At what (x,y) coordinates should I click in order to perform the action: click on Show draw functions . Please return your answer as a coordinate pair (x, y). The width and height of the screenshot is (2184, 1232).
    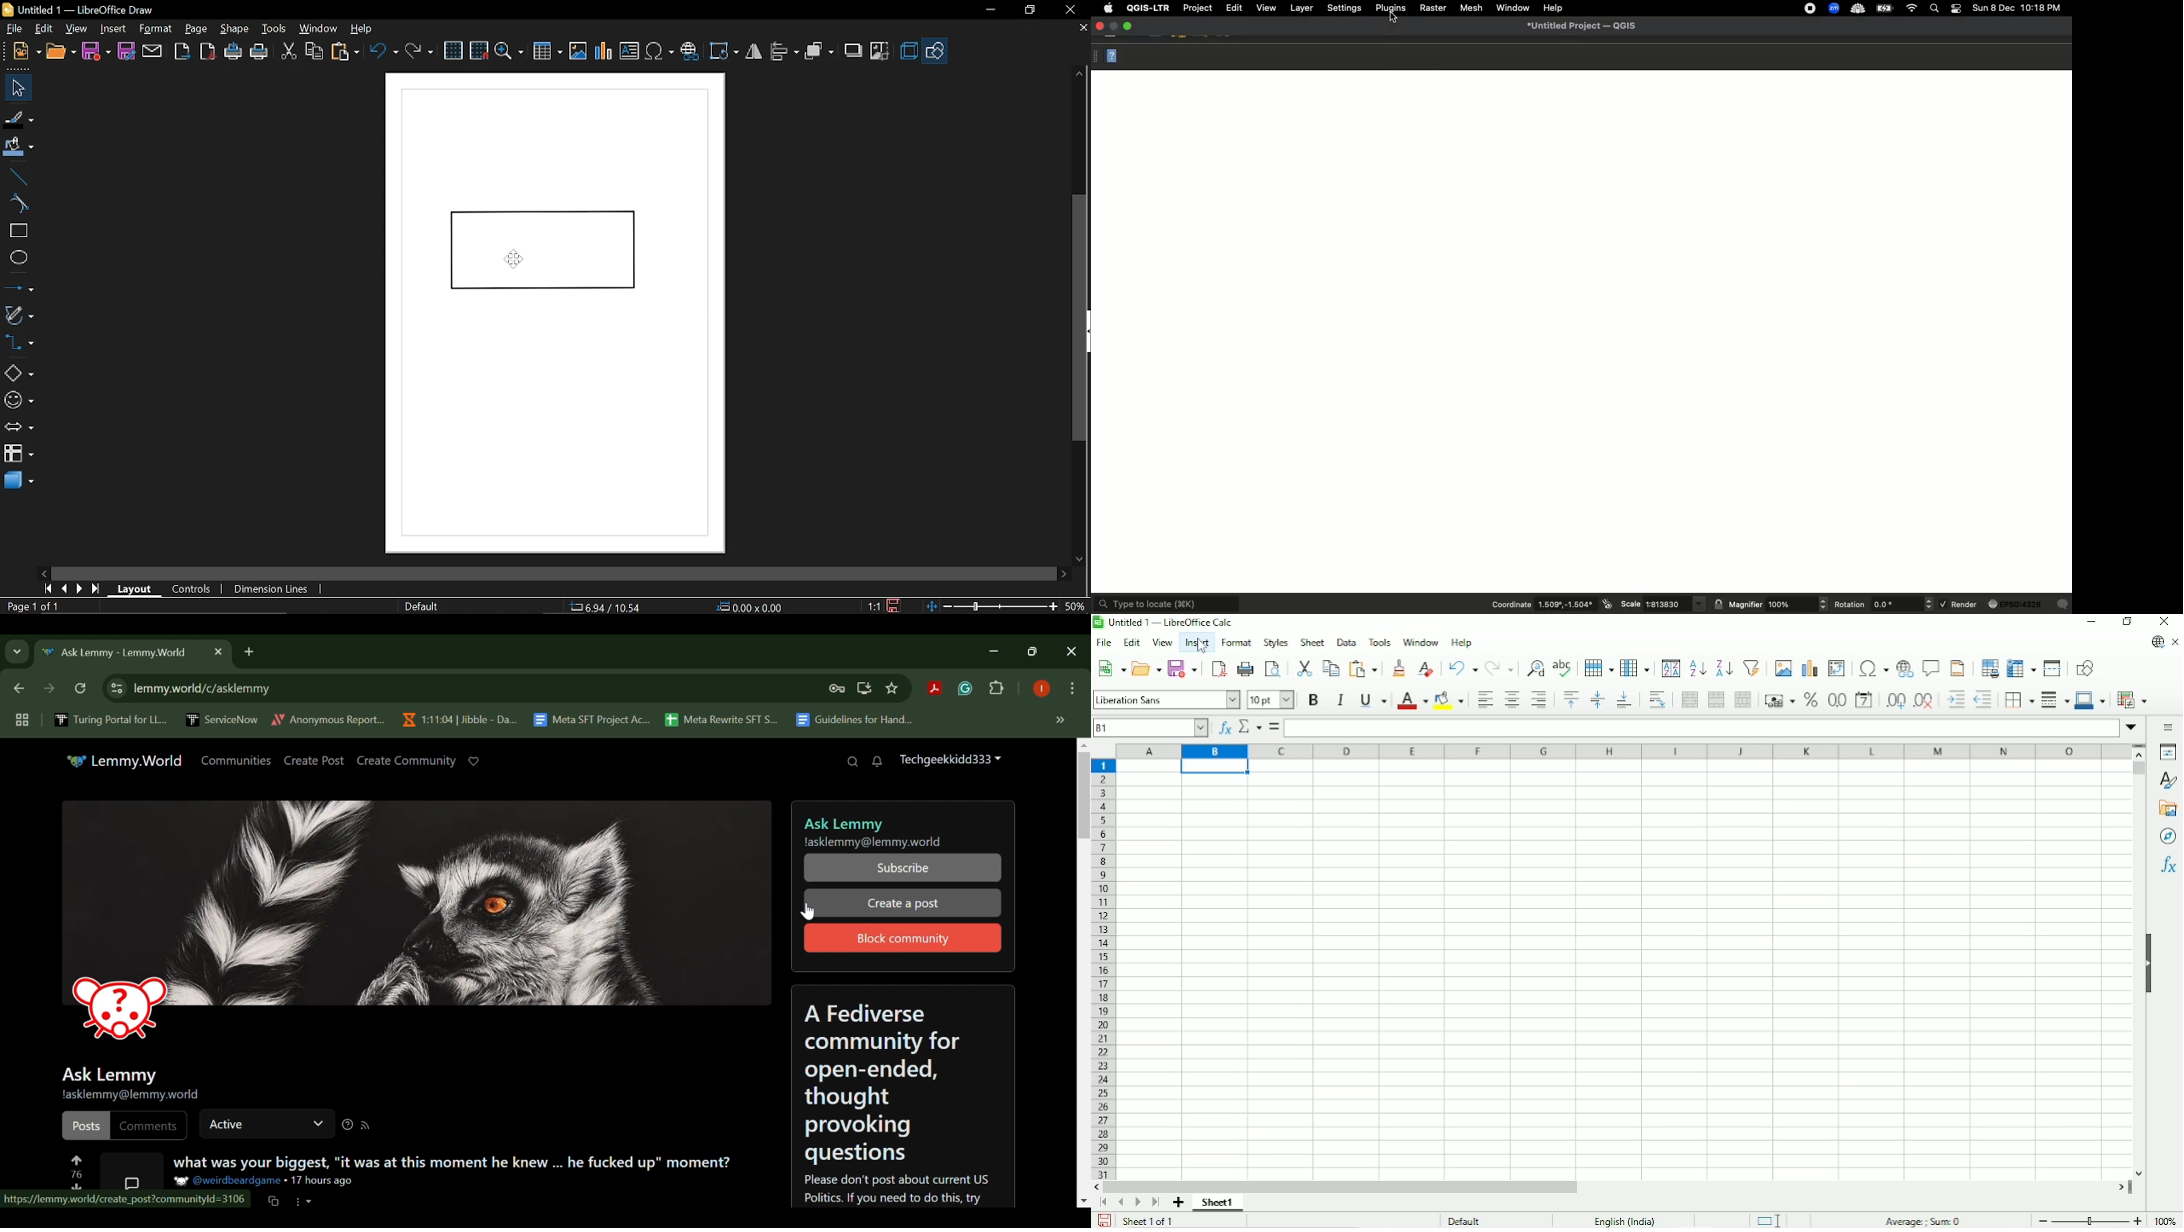
    Looking at the image, I should click on (2086, 668).